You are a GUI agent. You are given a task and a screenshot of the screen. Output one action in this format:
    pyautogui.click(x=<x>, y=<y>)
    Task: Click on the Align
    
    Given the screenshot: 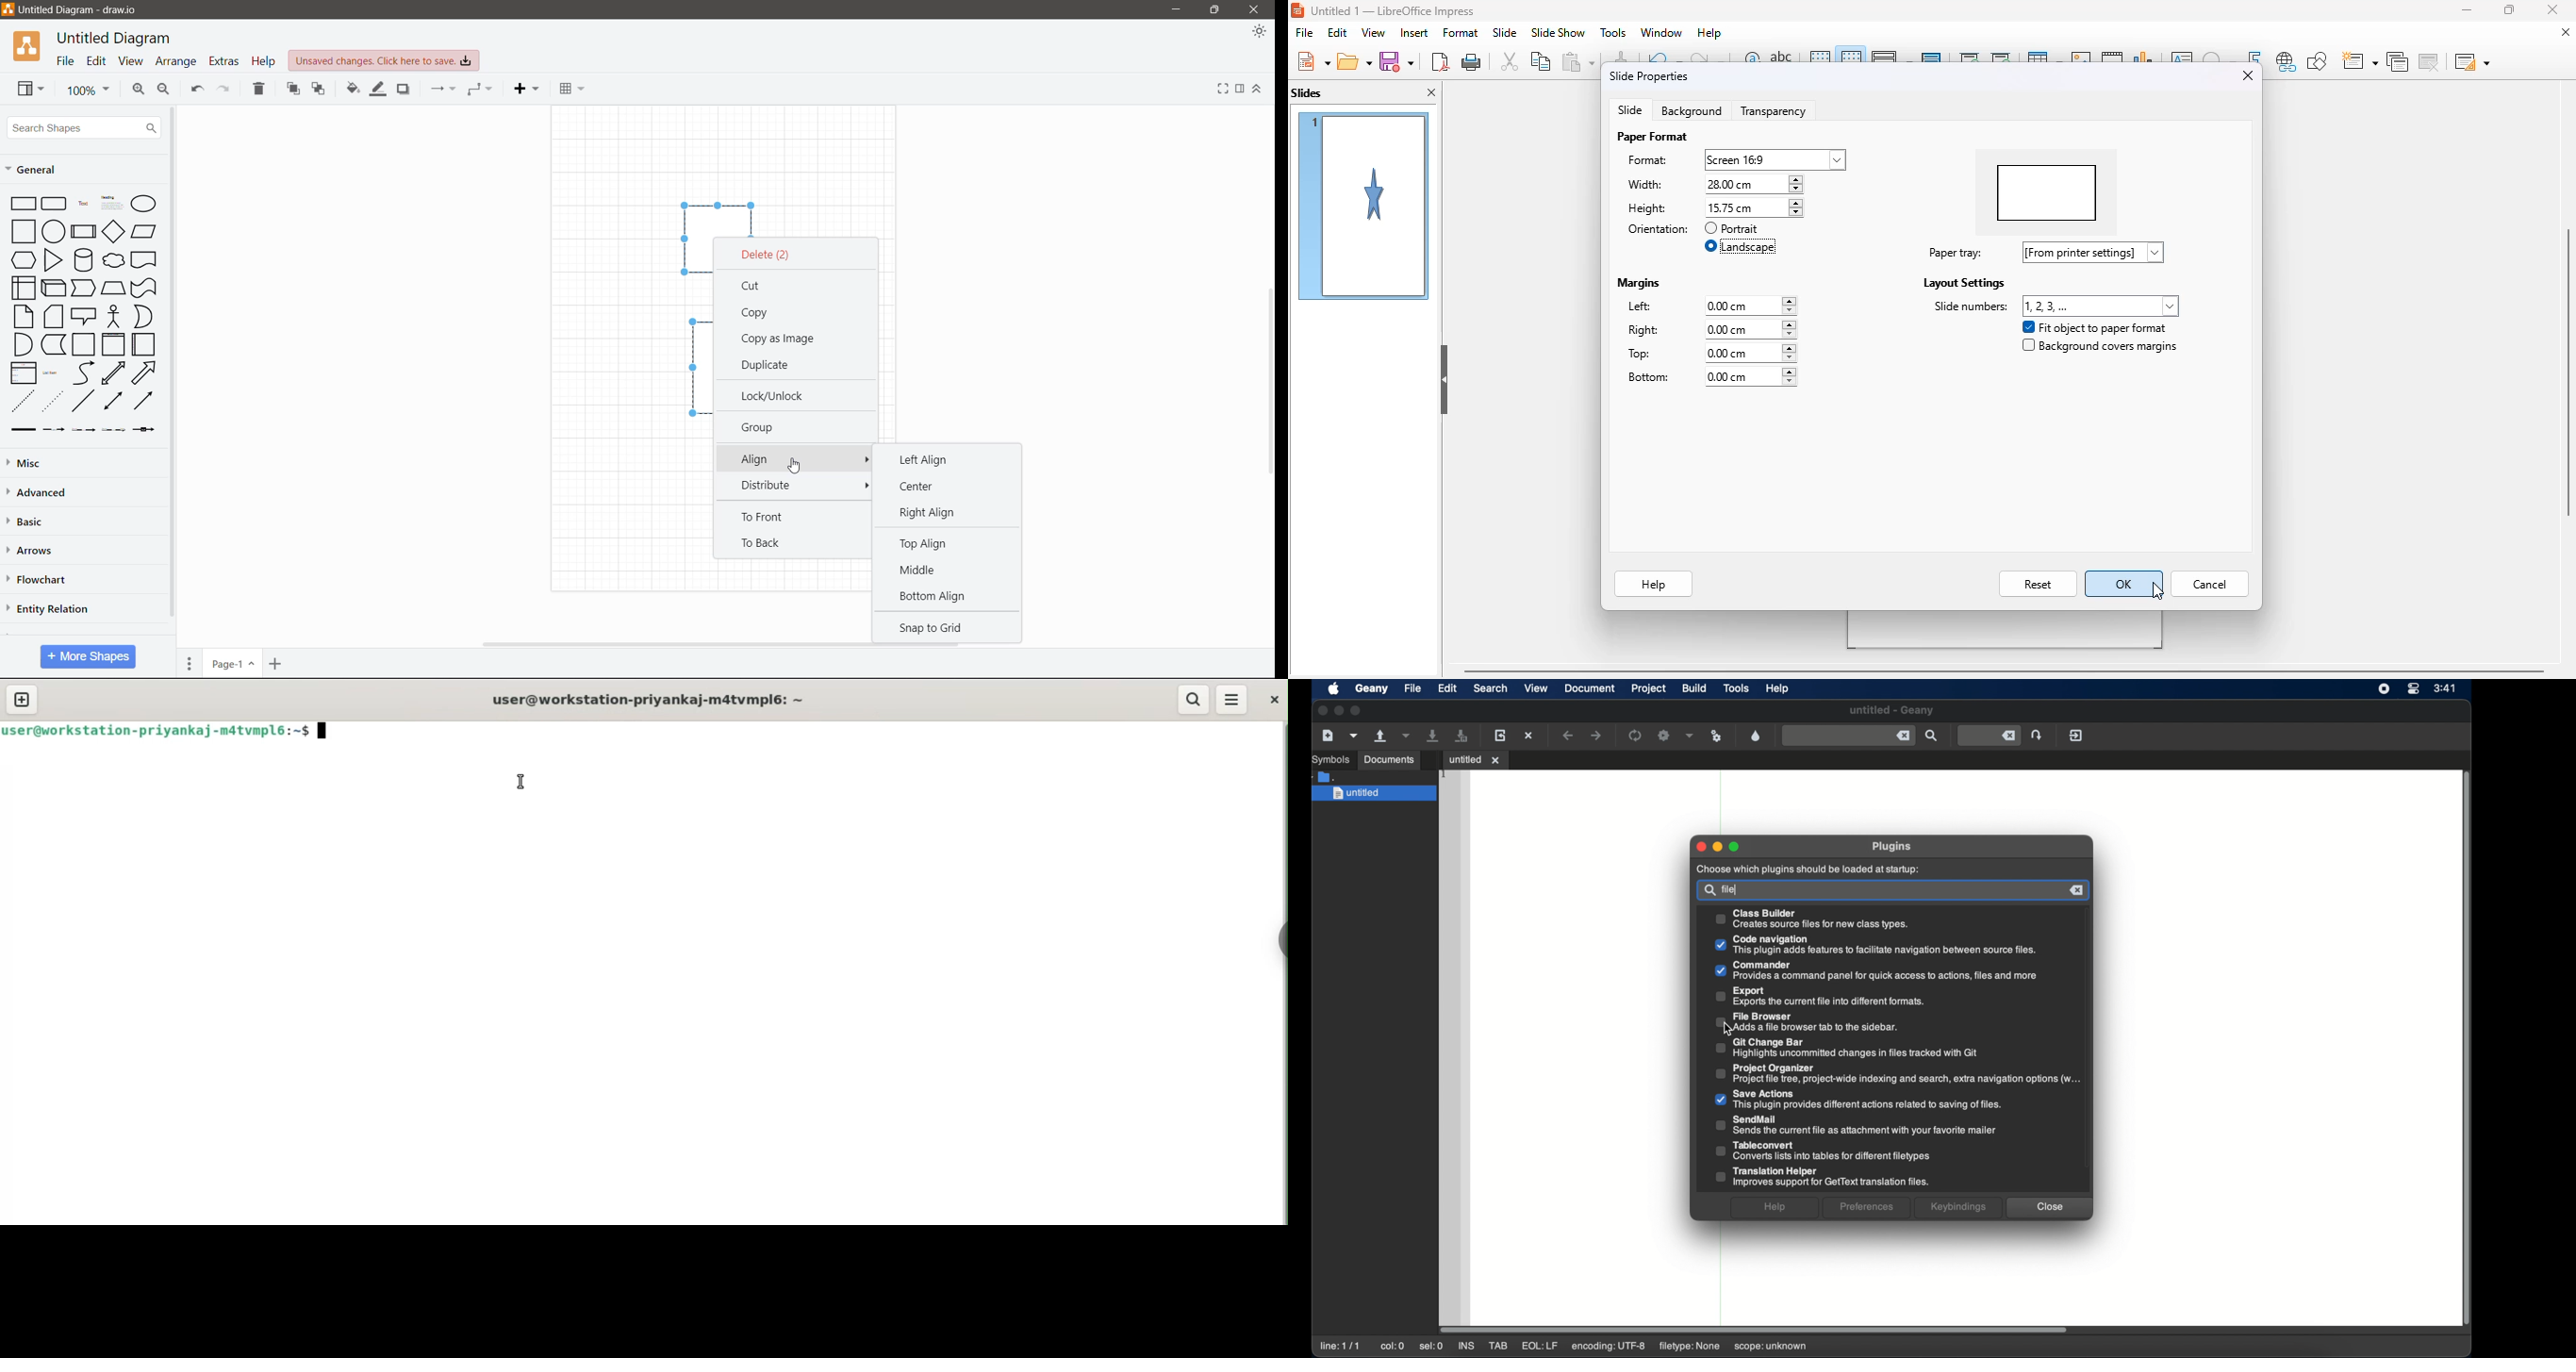 What is the action you would take?
    pyautogui.click(x=794, y=458)
    